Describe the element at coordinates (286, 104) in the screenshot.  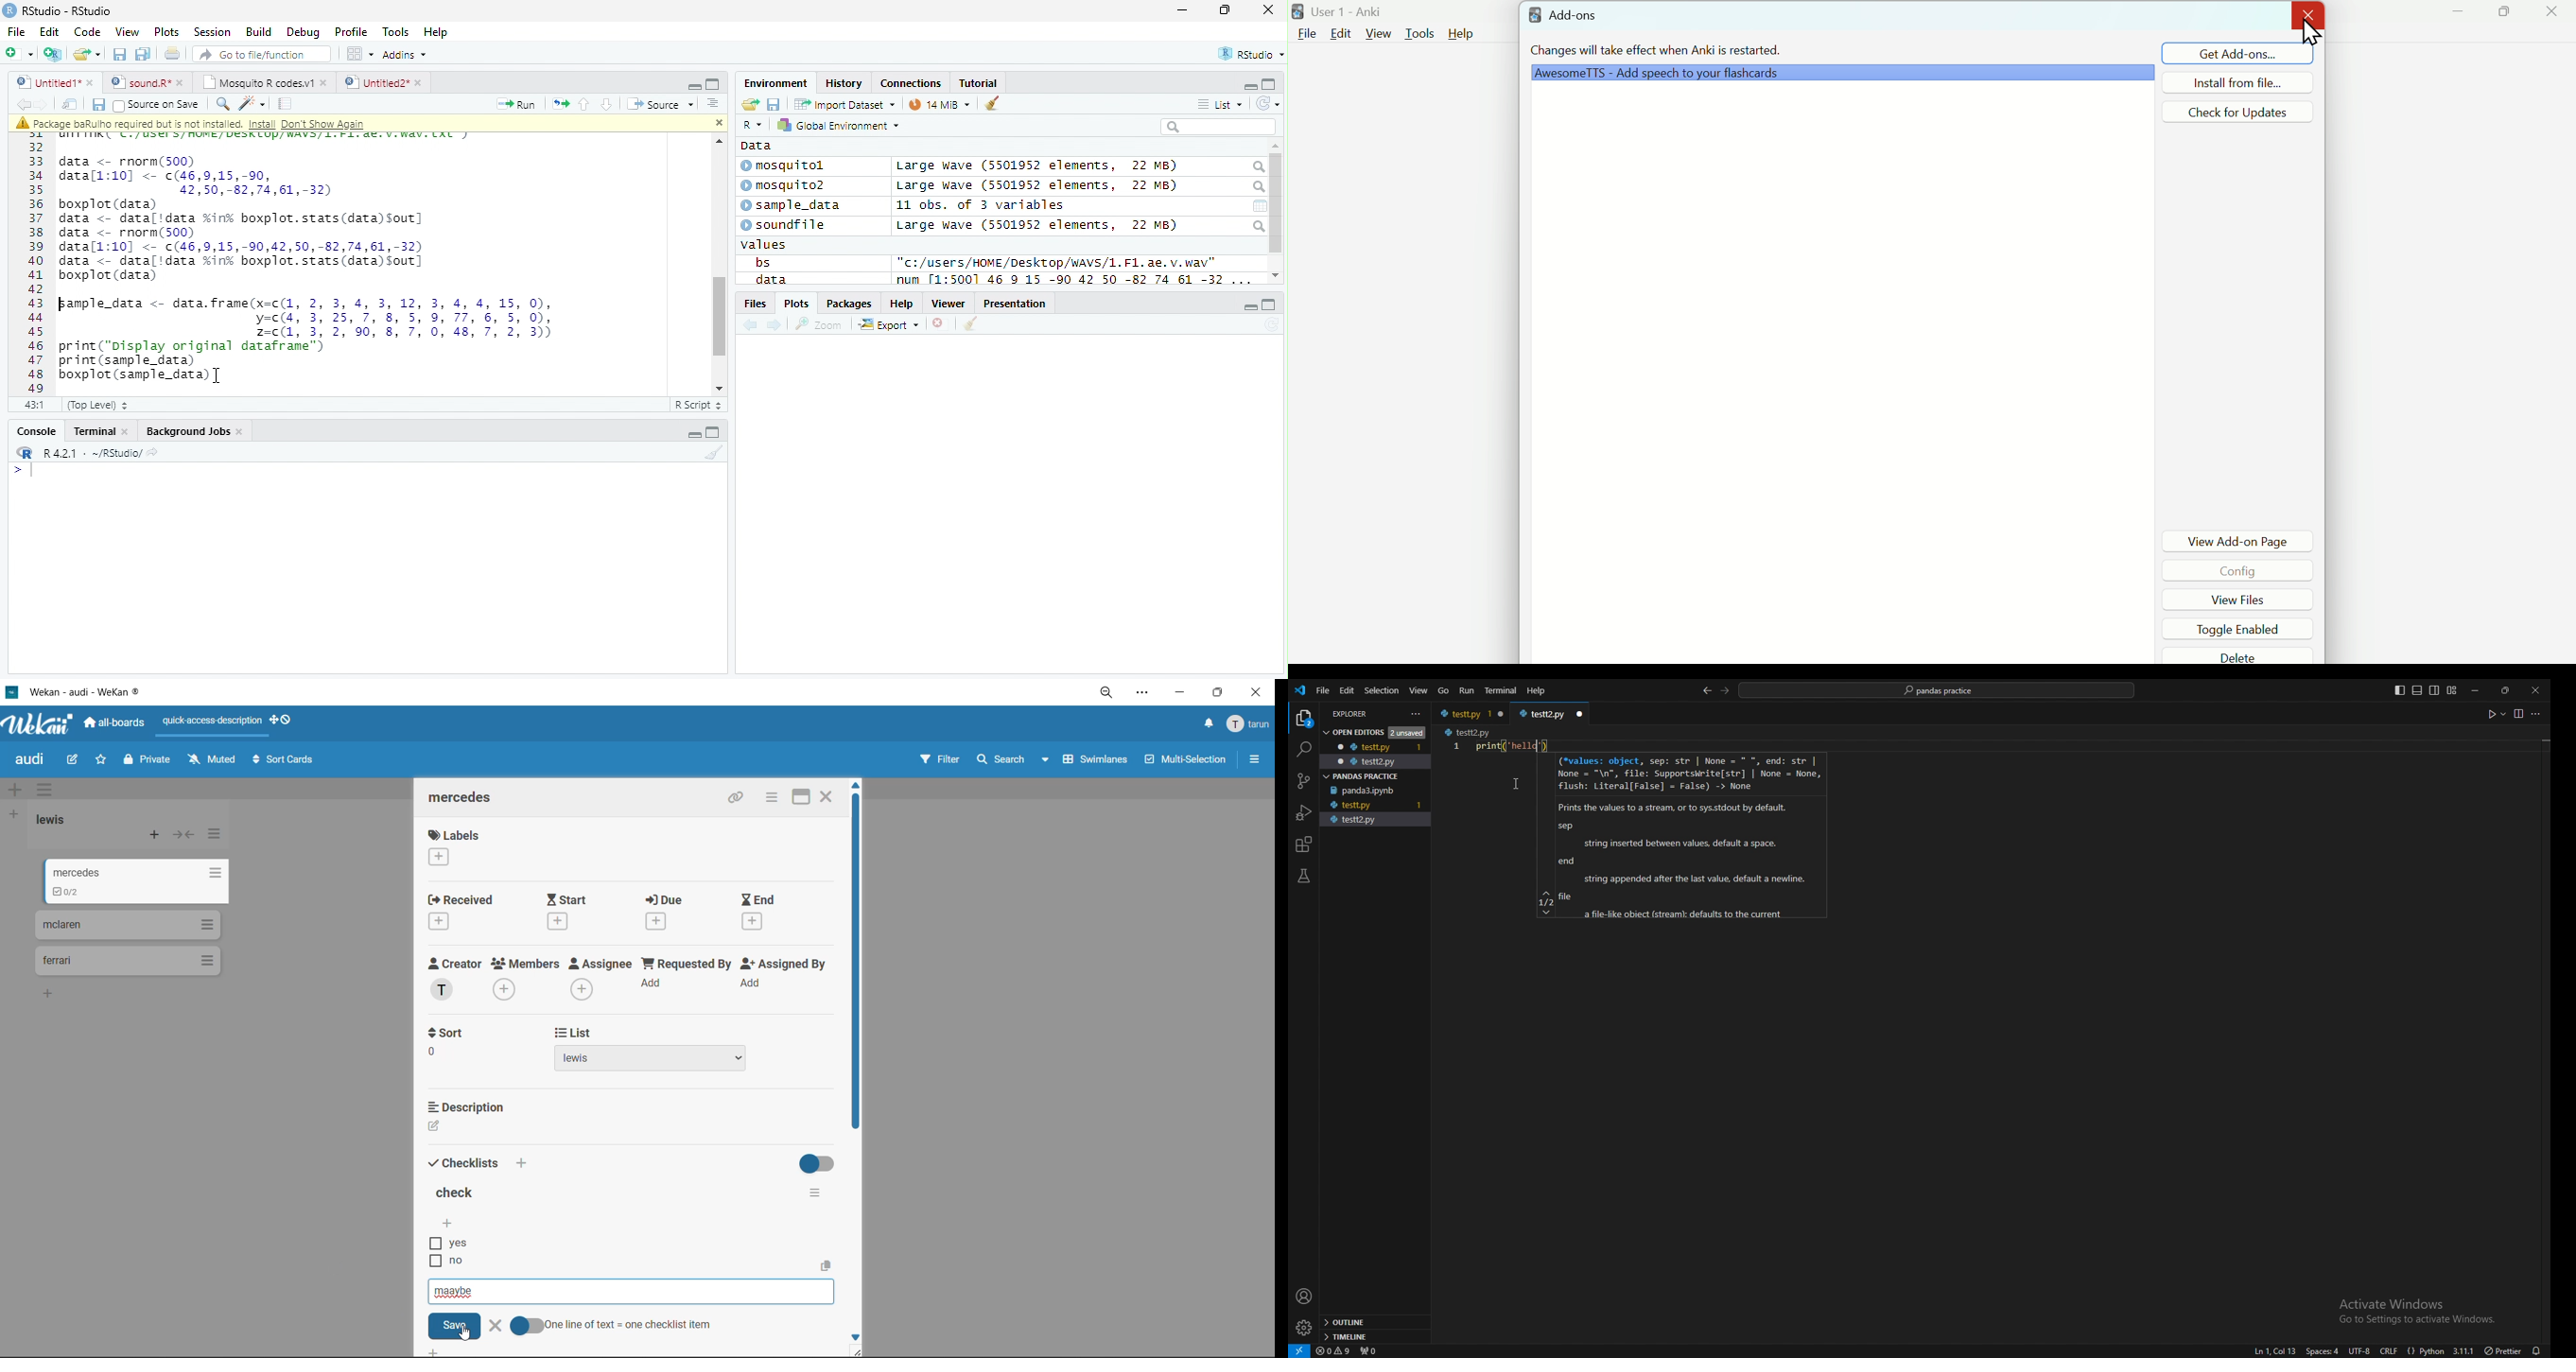
I see `Compile report` at that location.